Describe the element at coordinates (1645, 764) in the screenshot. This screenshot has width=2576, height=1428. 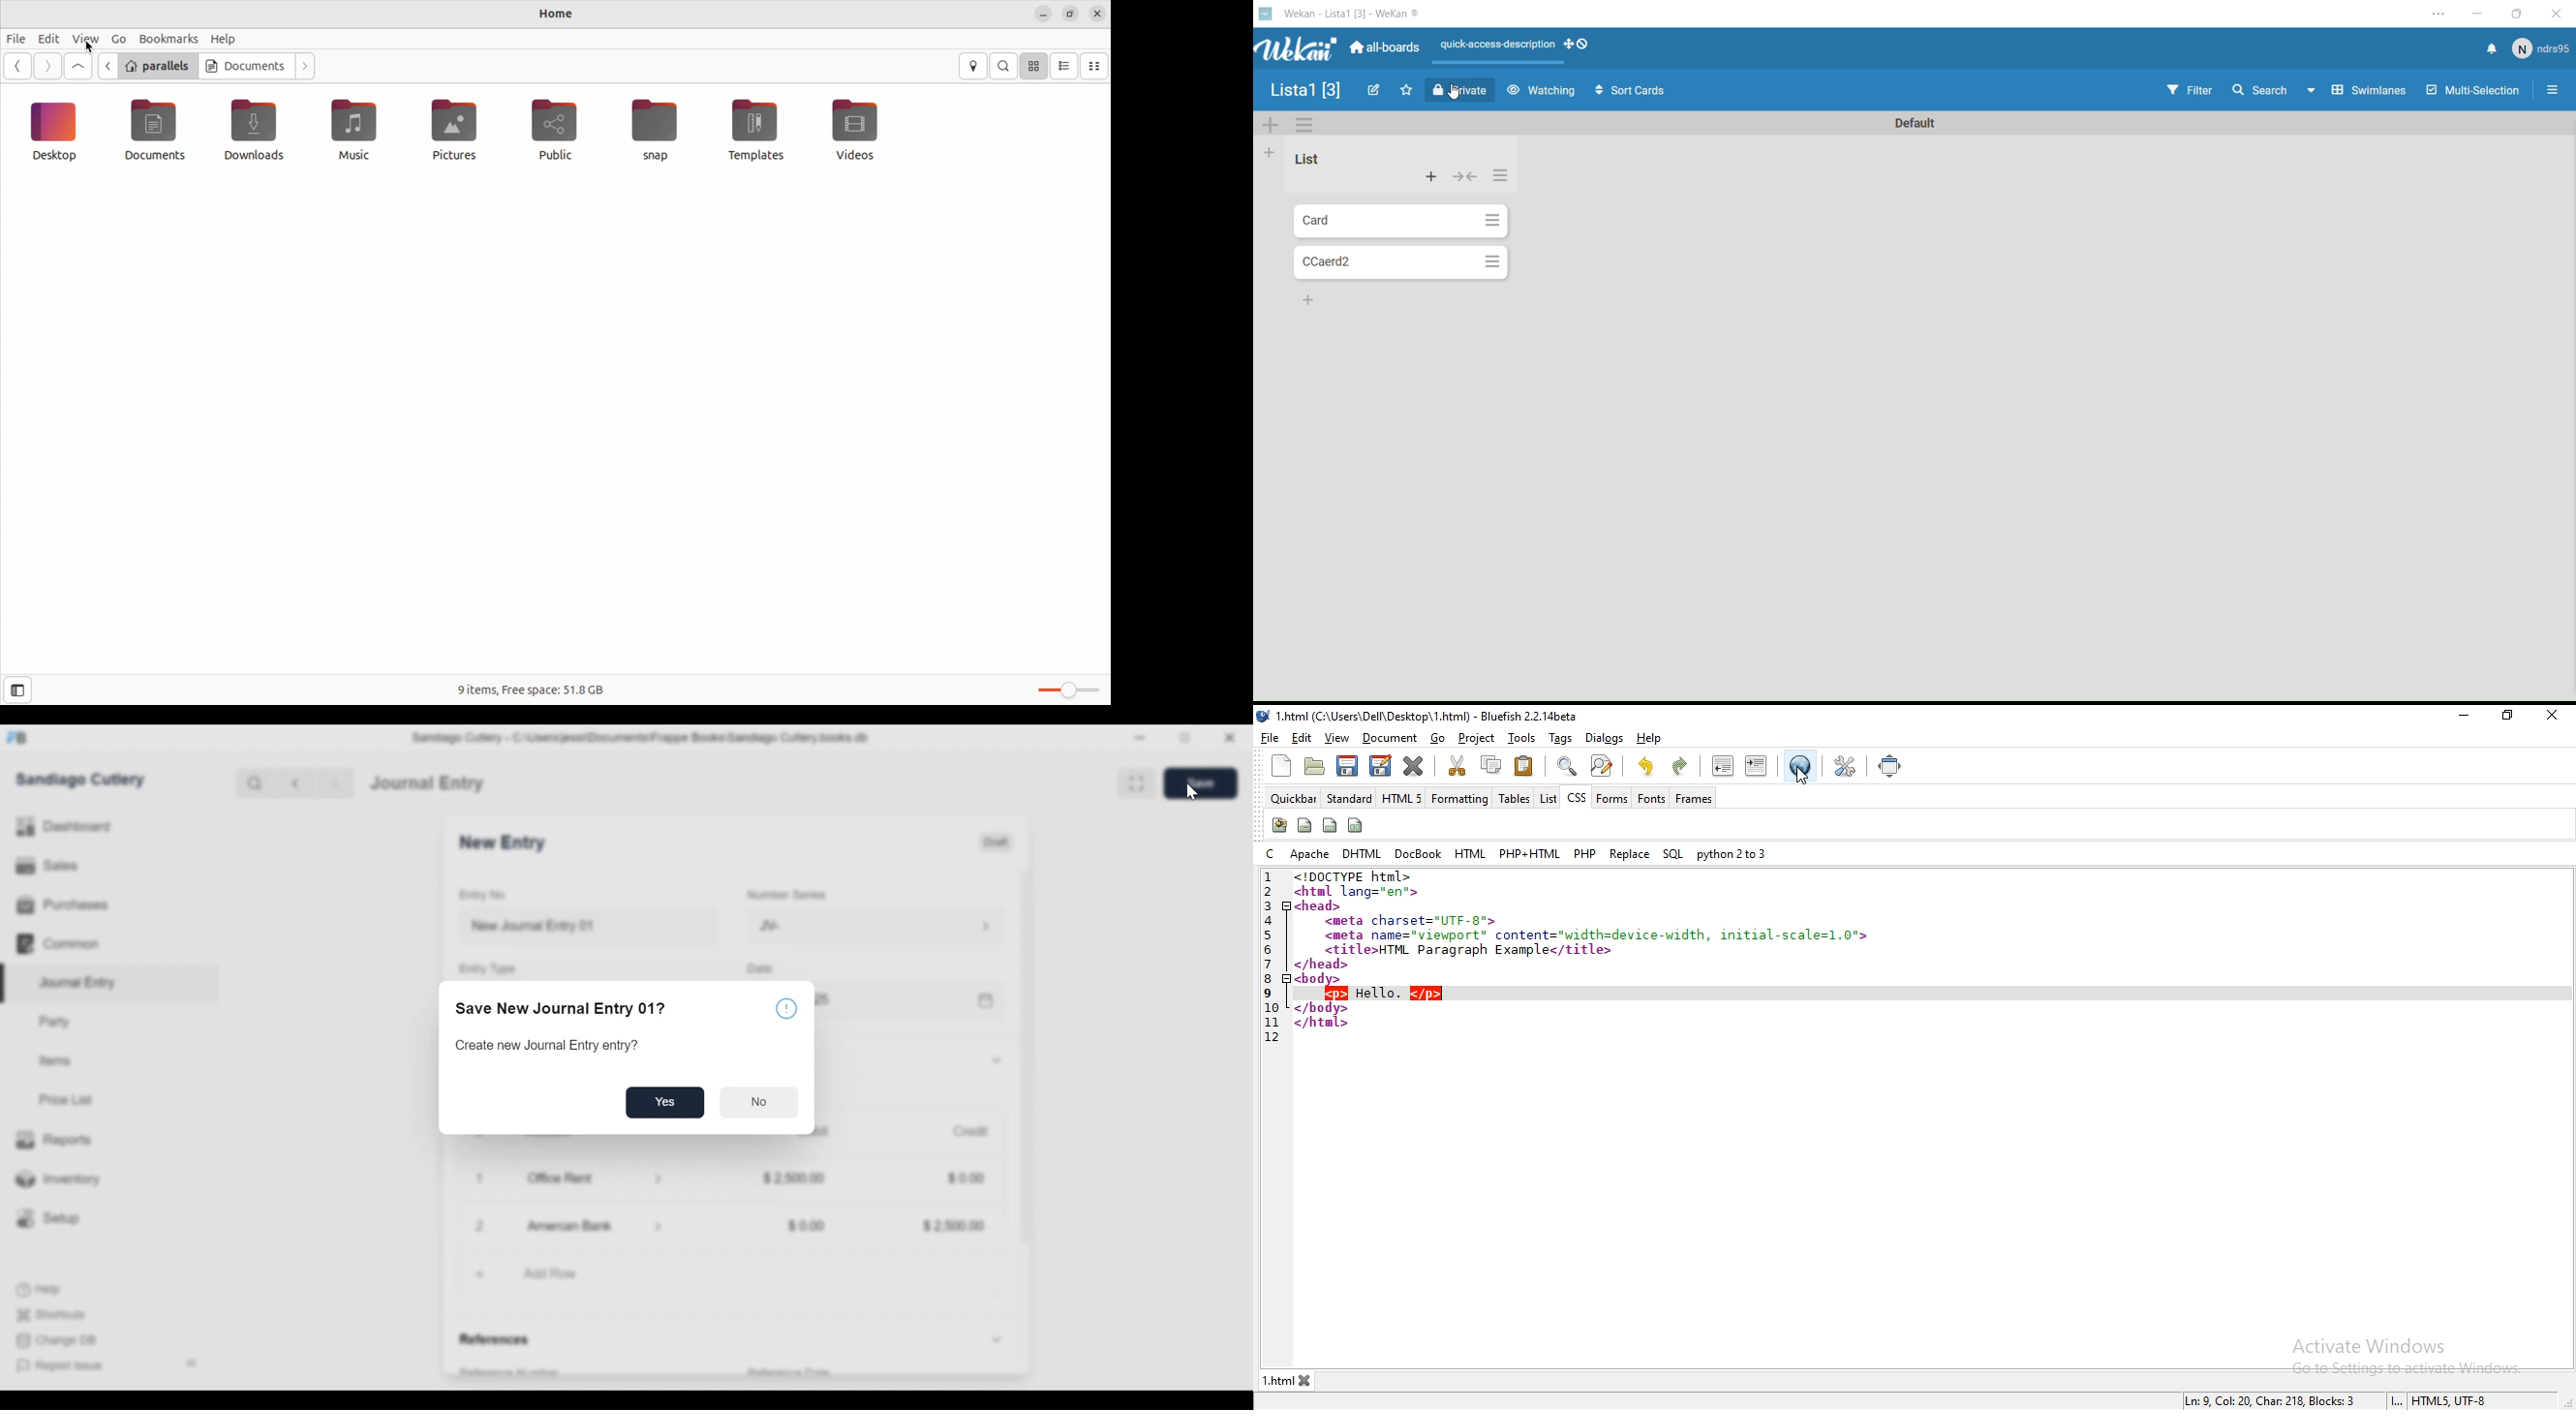
I see `undo` at that location.